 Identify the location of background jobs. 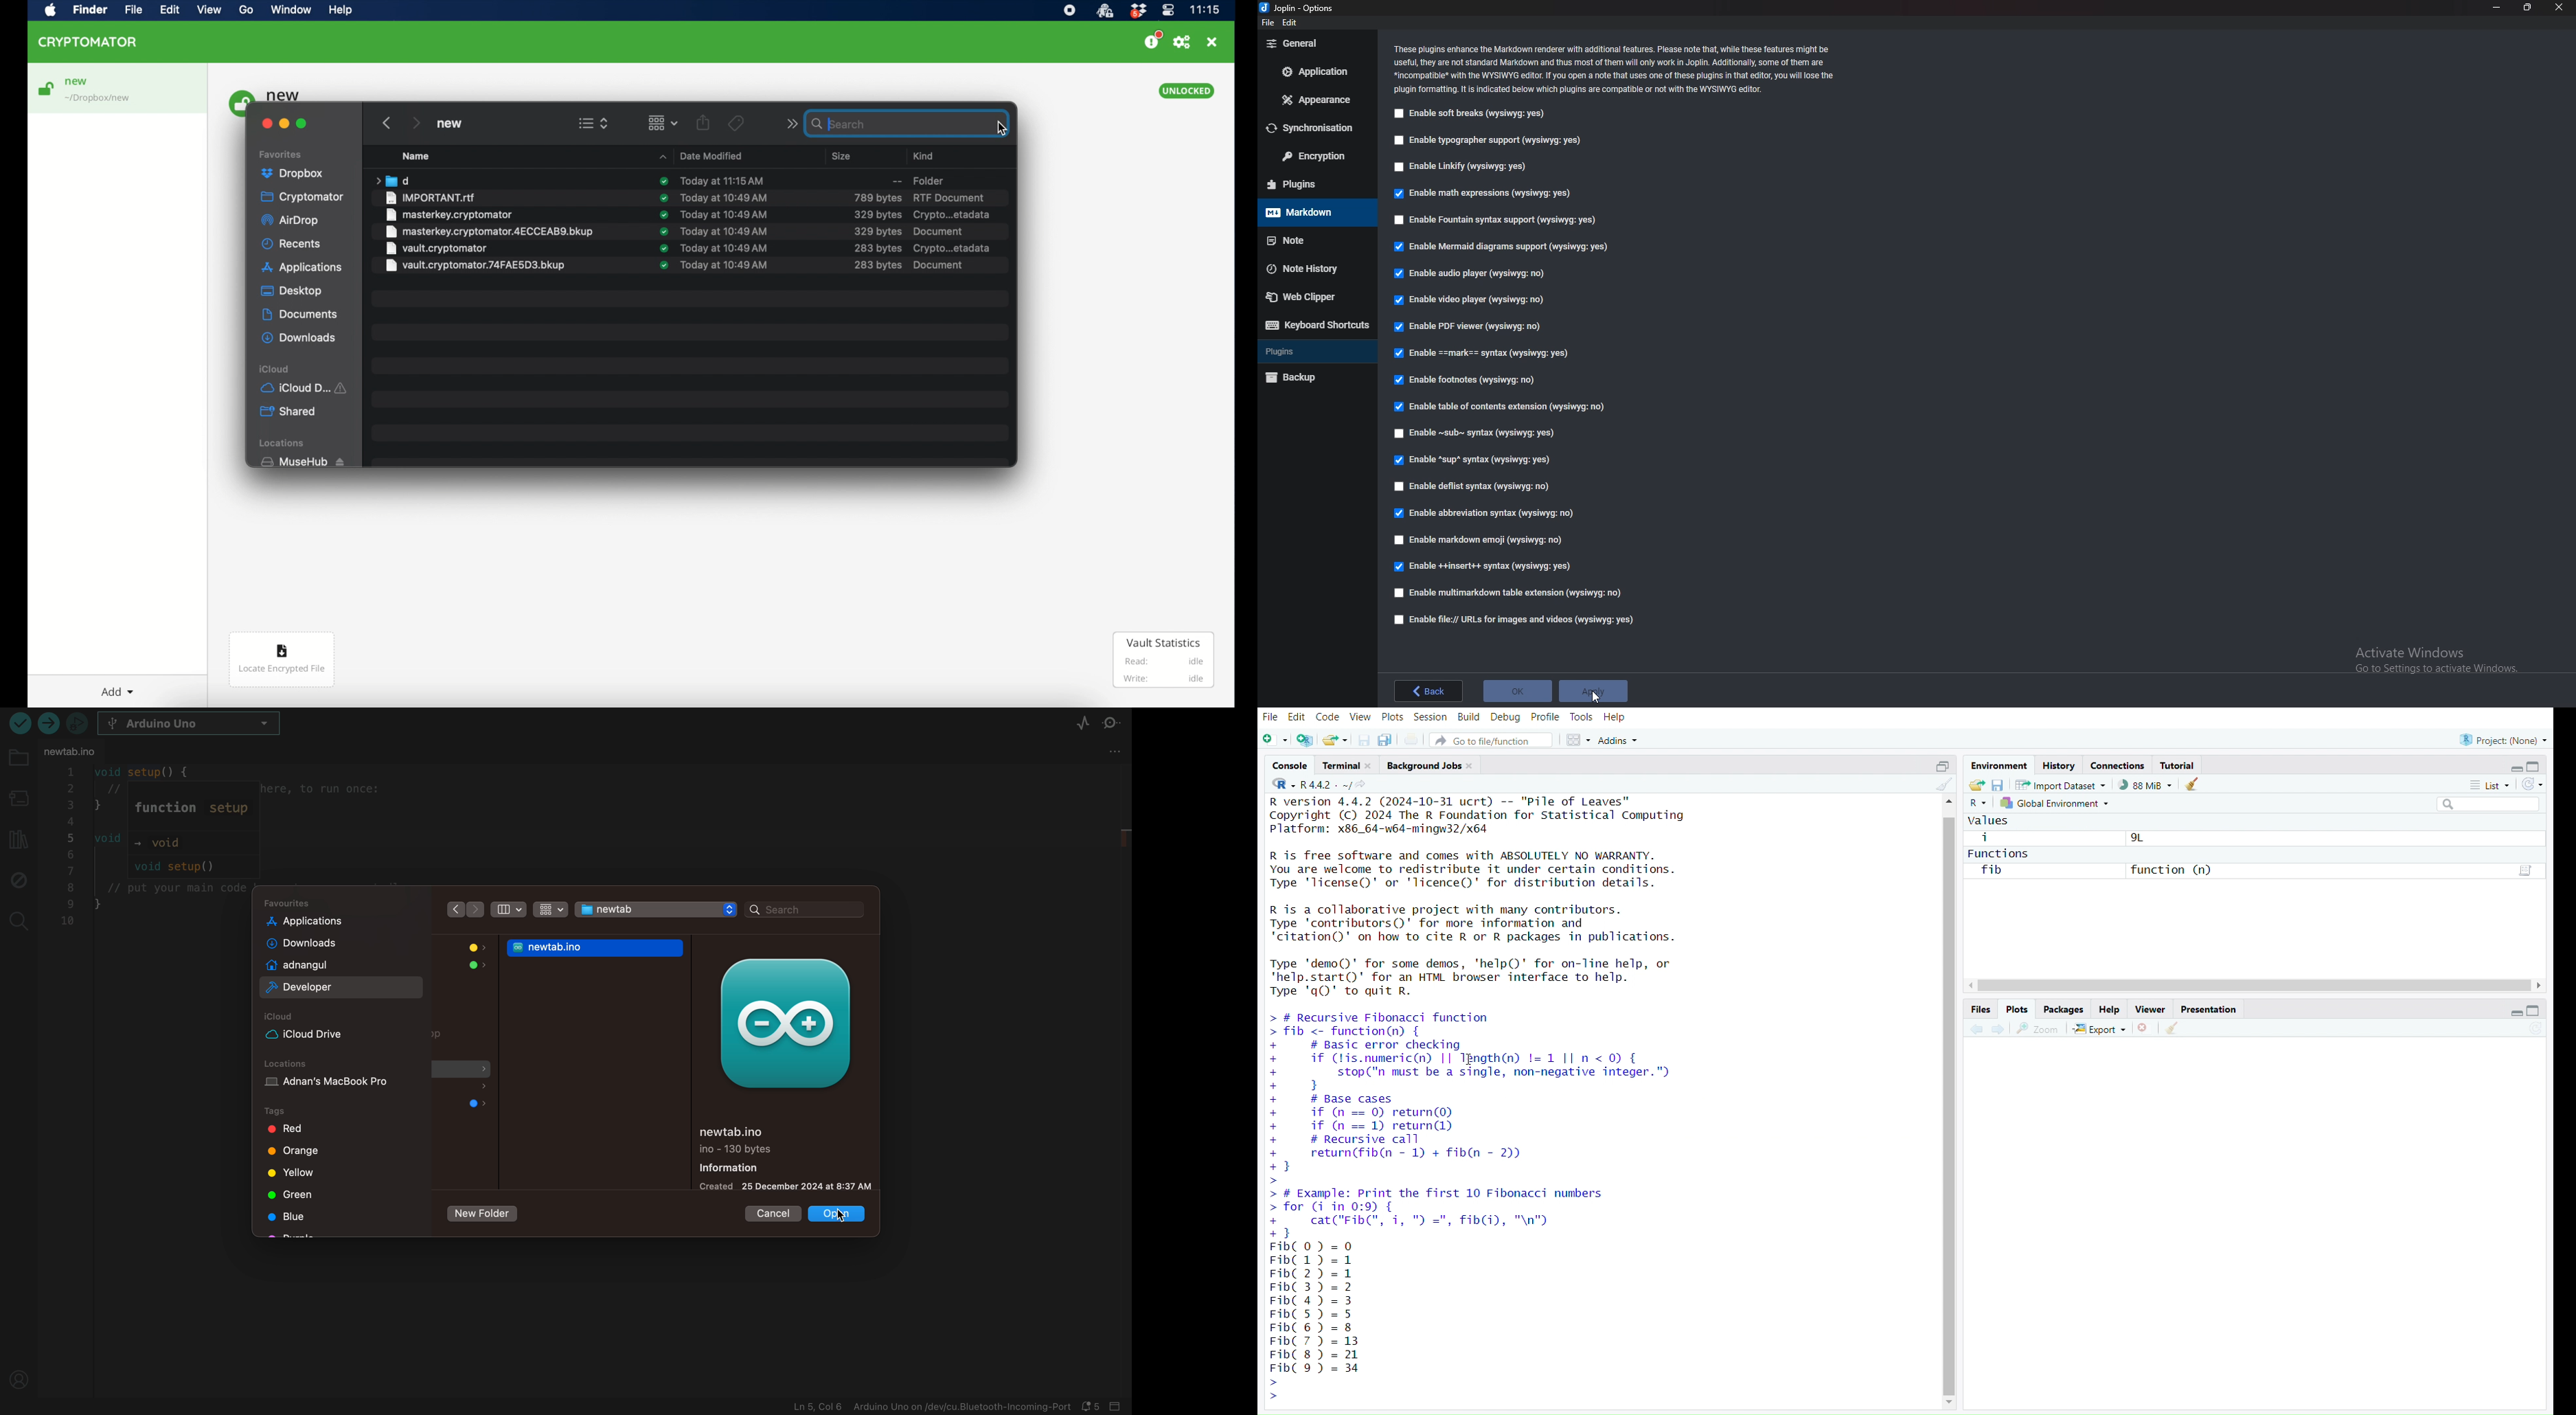
(1431, 767).